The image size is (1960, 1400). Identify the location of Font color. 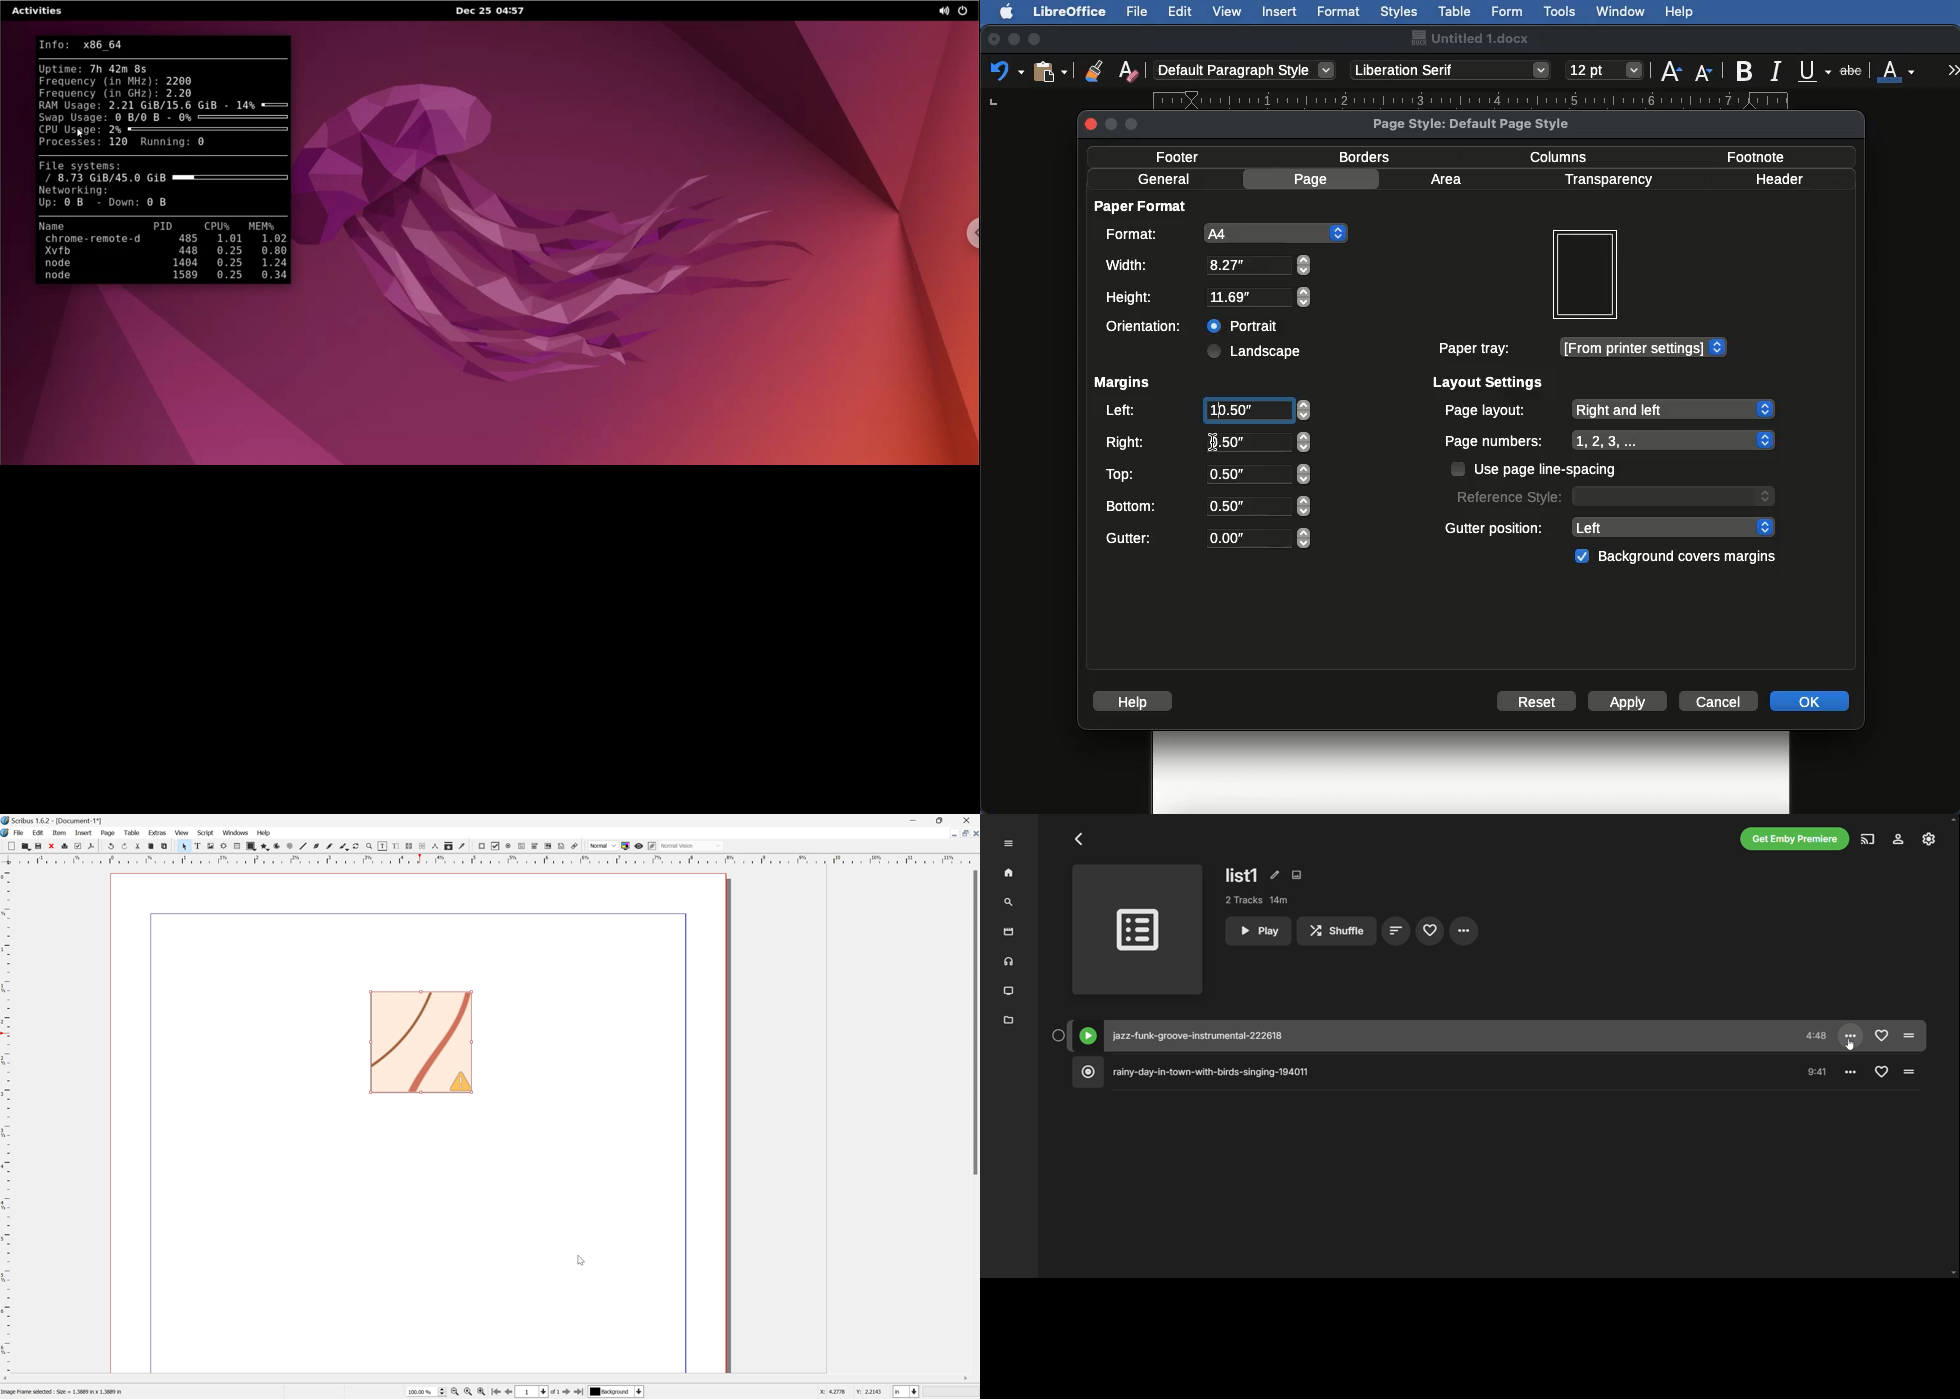
(1897, 69).